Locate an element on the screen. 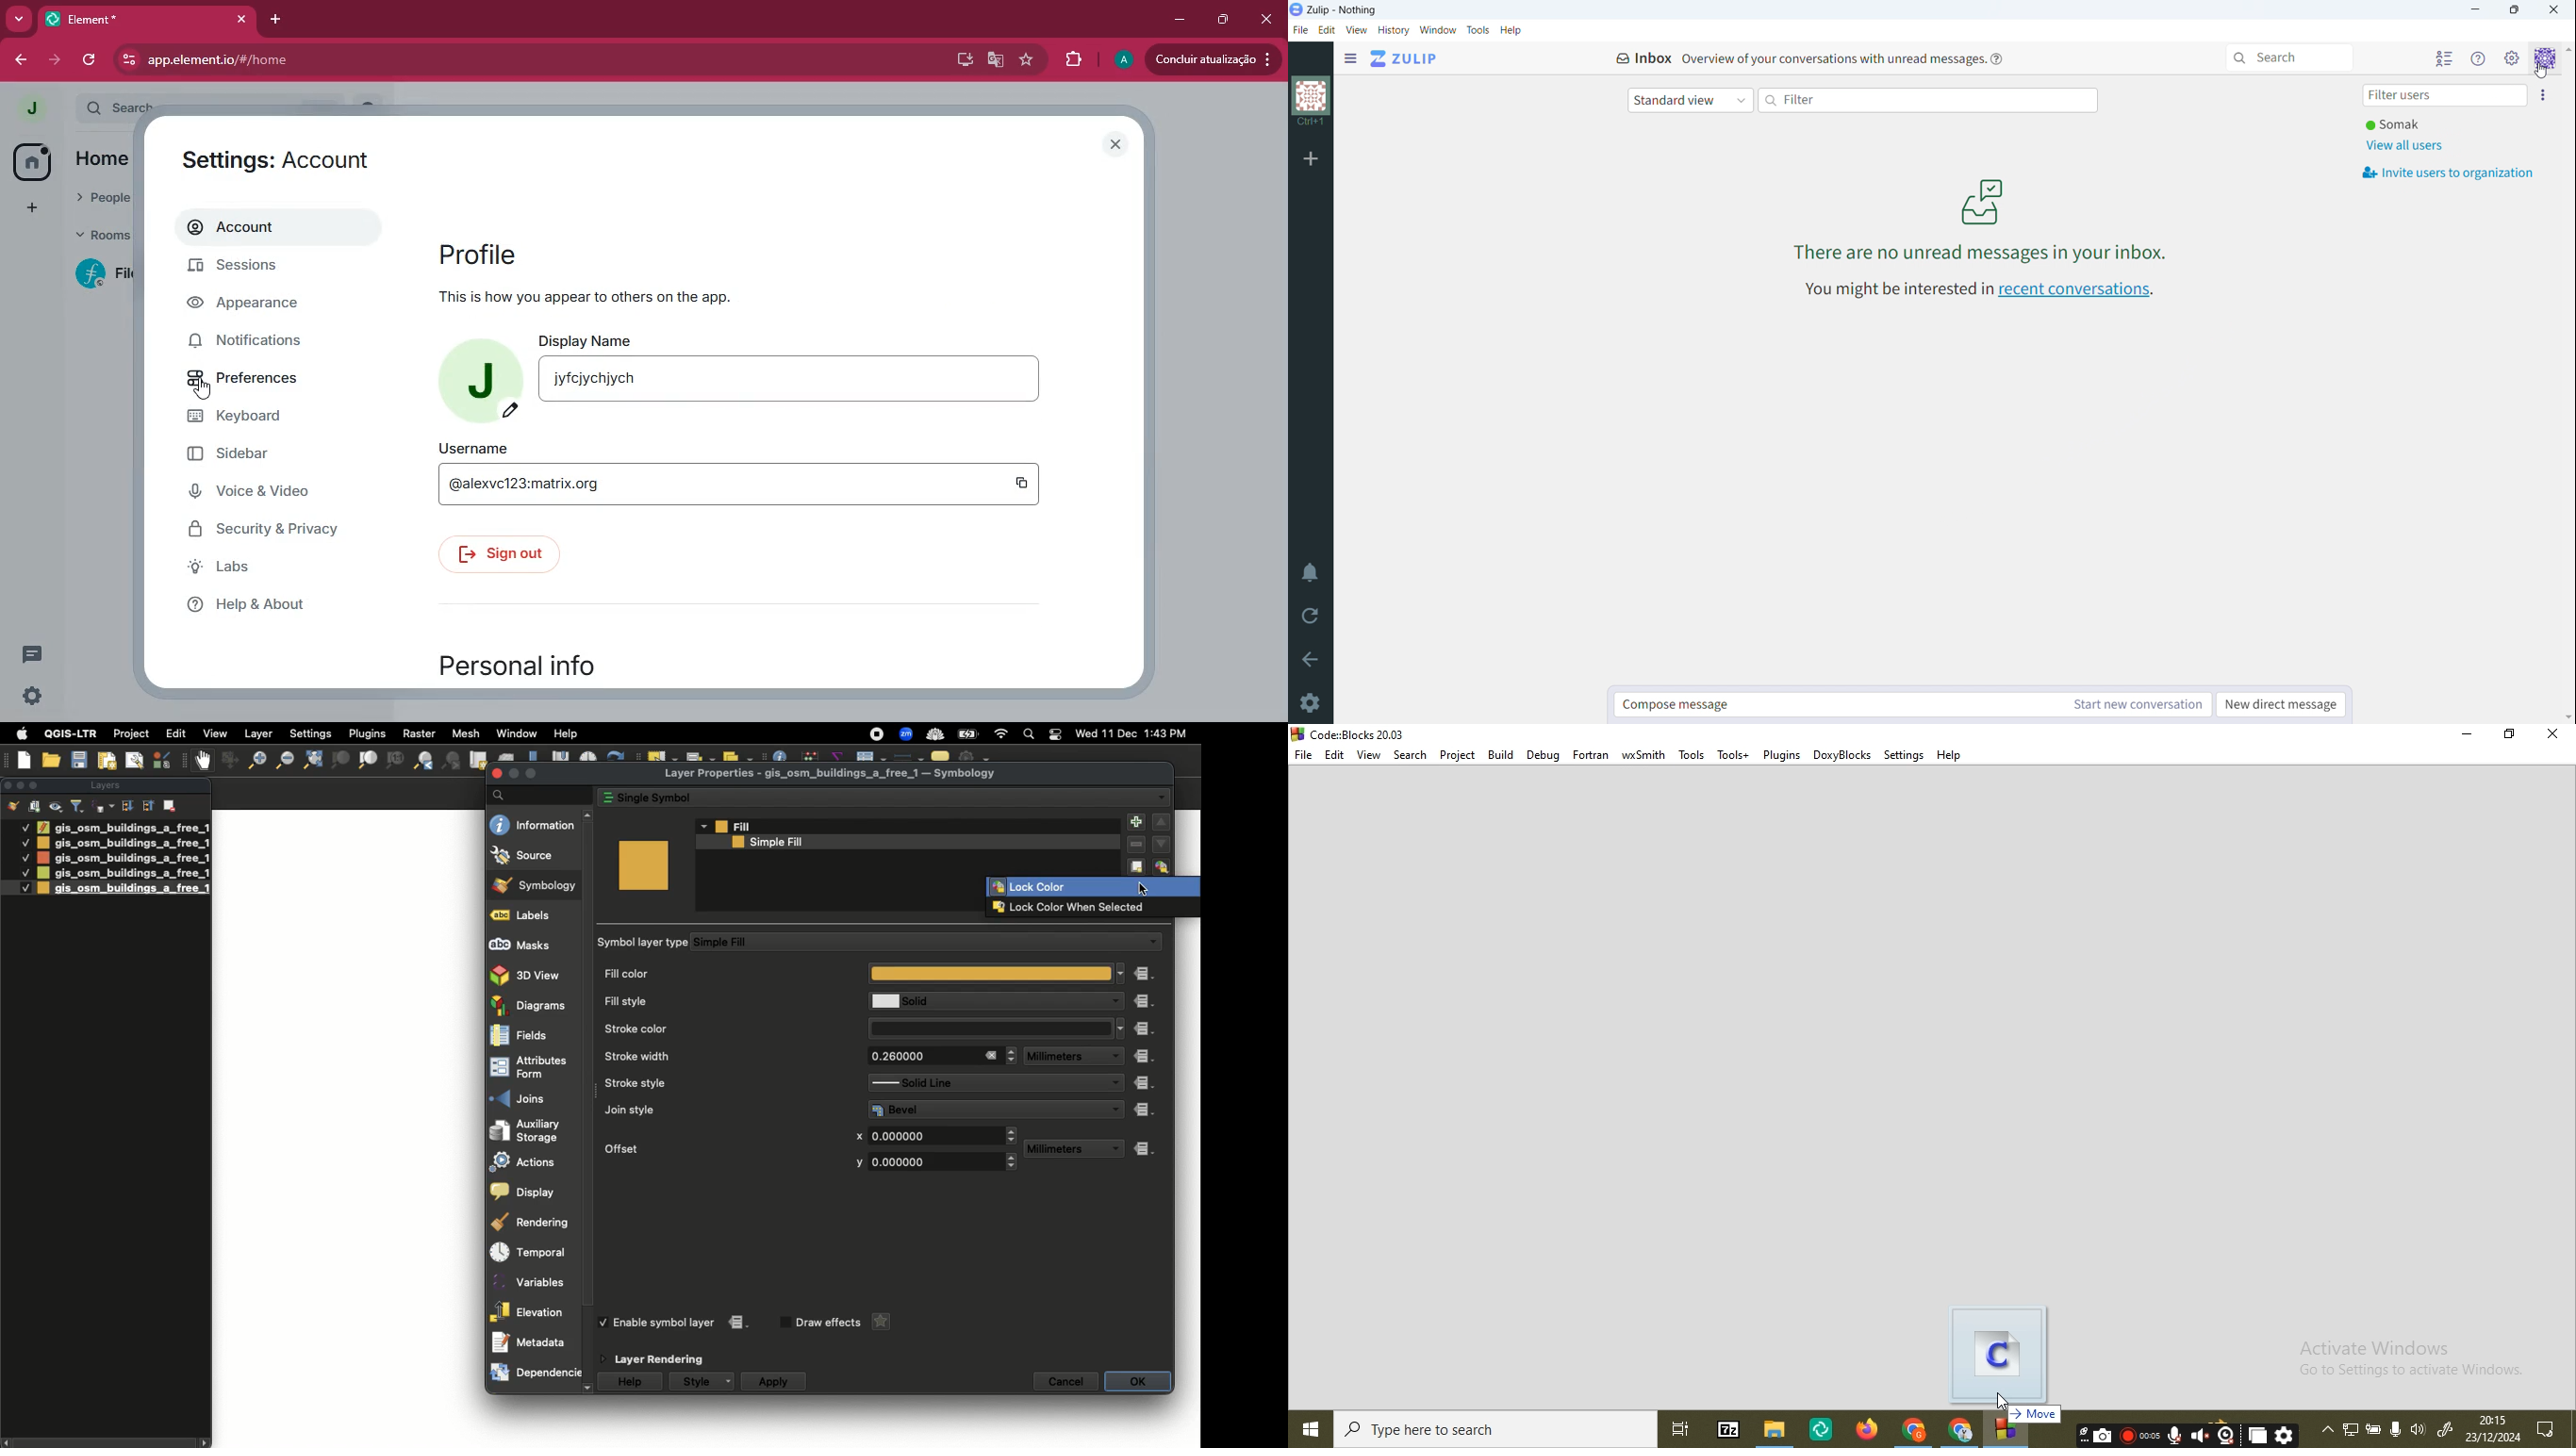 This screenshot has width=2576, height=1456. Simple fill is located at coordinates (896, 842).